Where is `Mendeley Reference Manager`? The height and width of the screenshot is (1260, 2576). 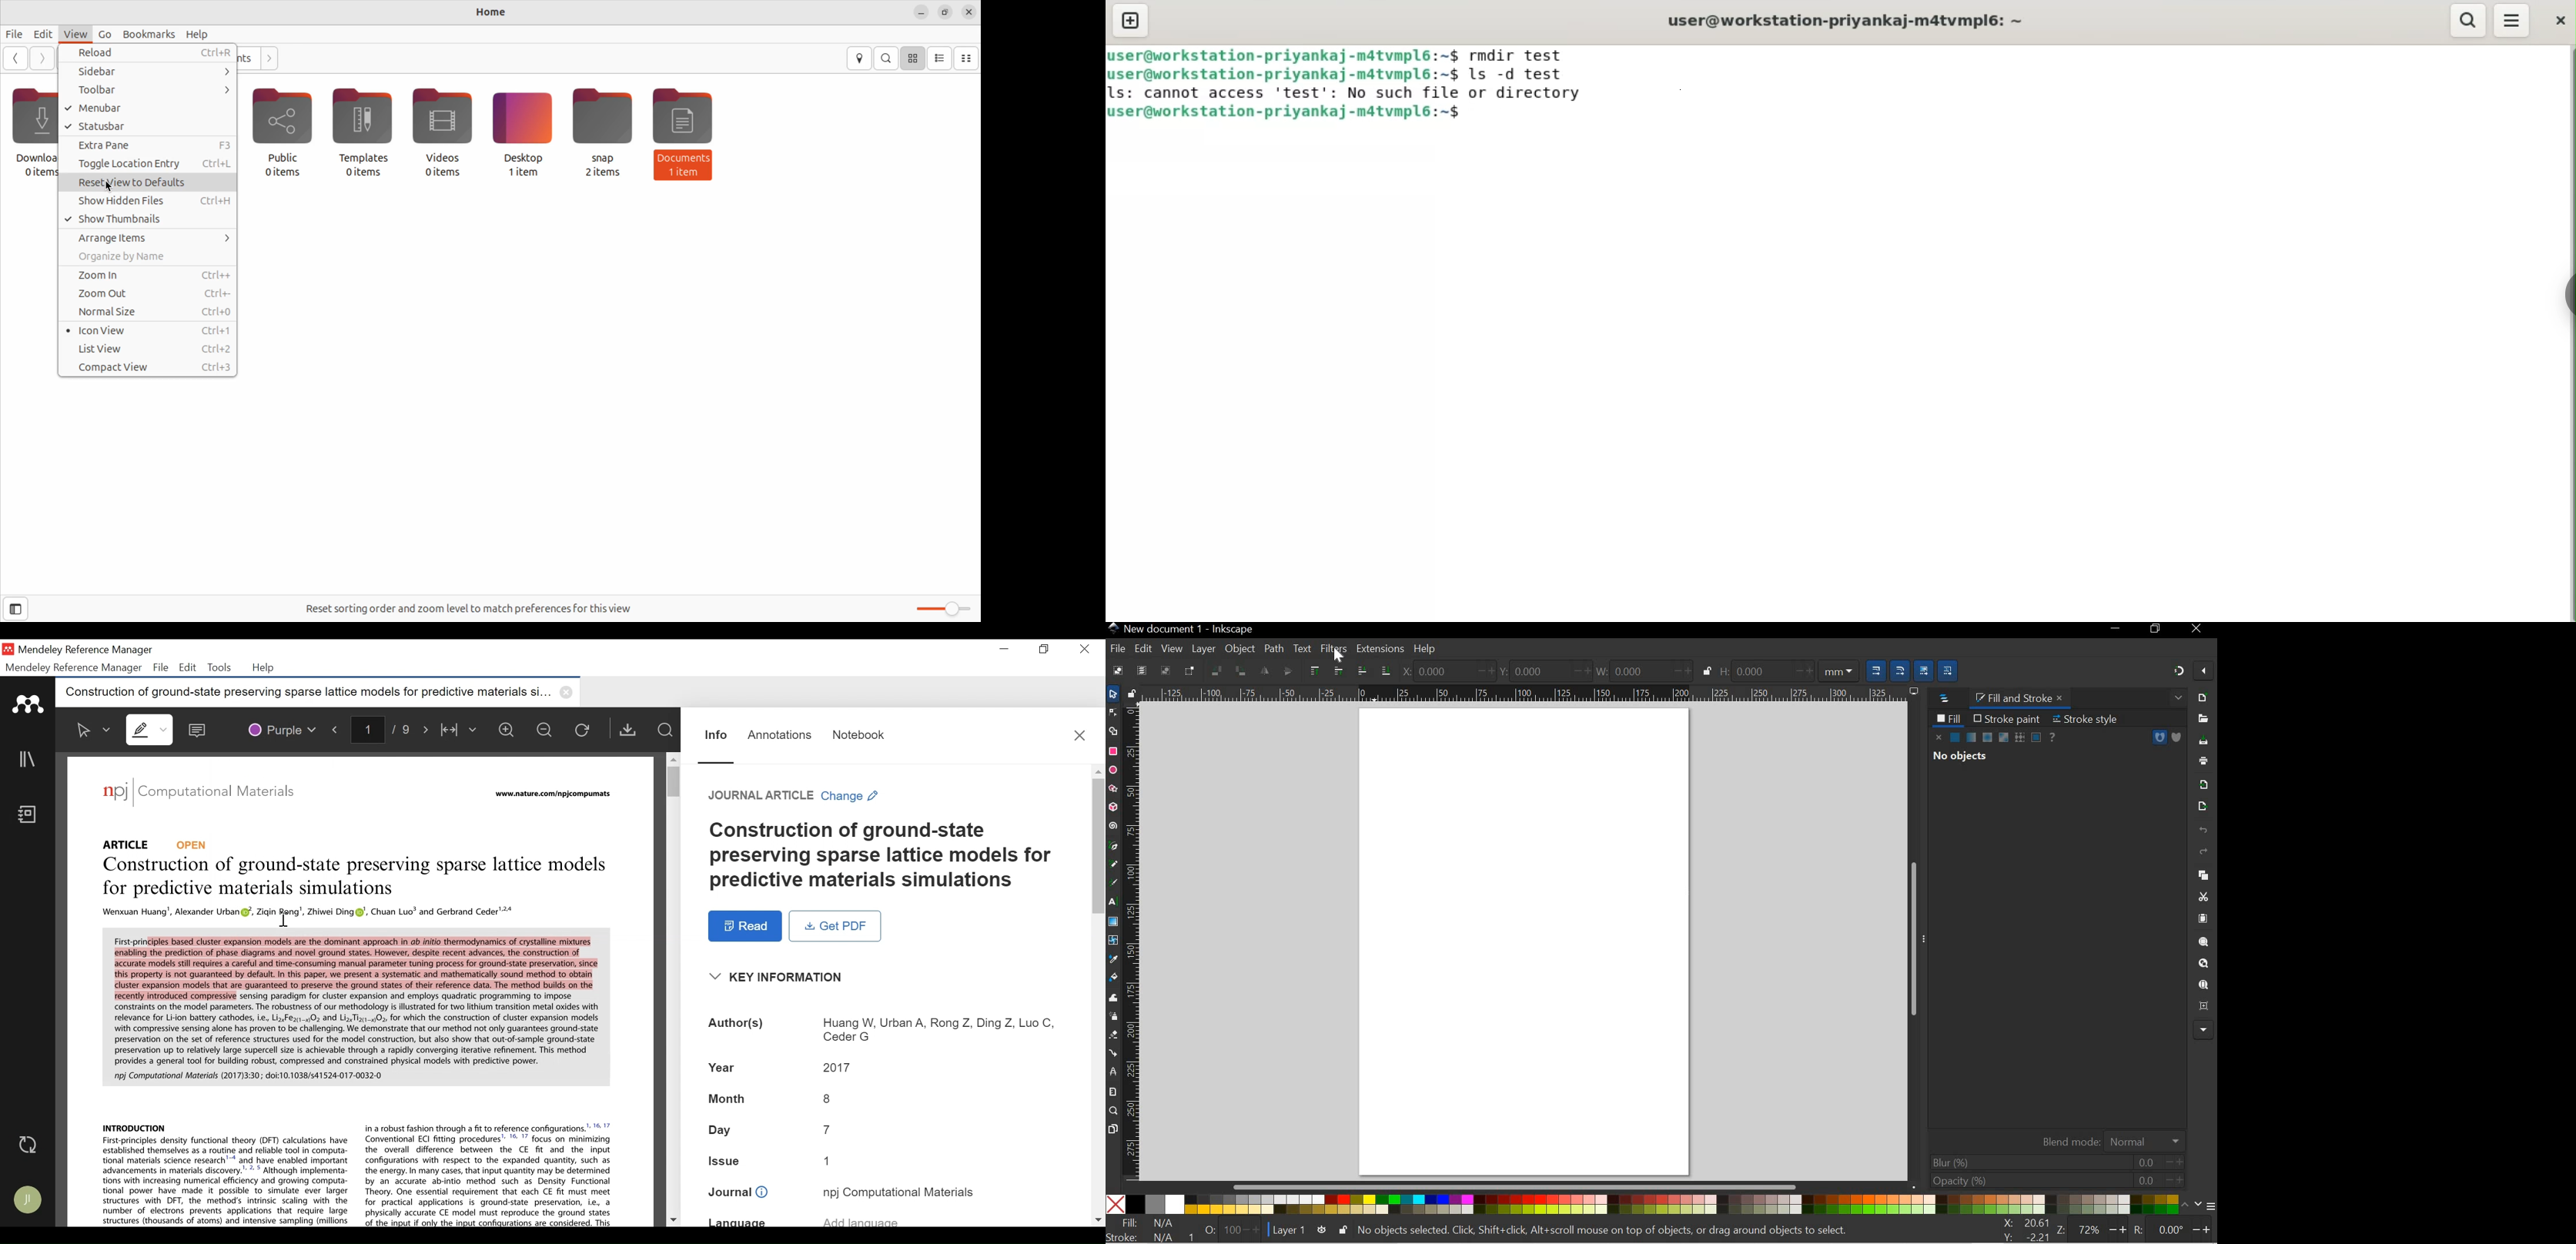
Mendeley Reference Manager is located at coordinates (88, 651).